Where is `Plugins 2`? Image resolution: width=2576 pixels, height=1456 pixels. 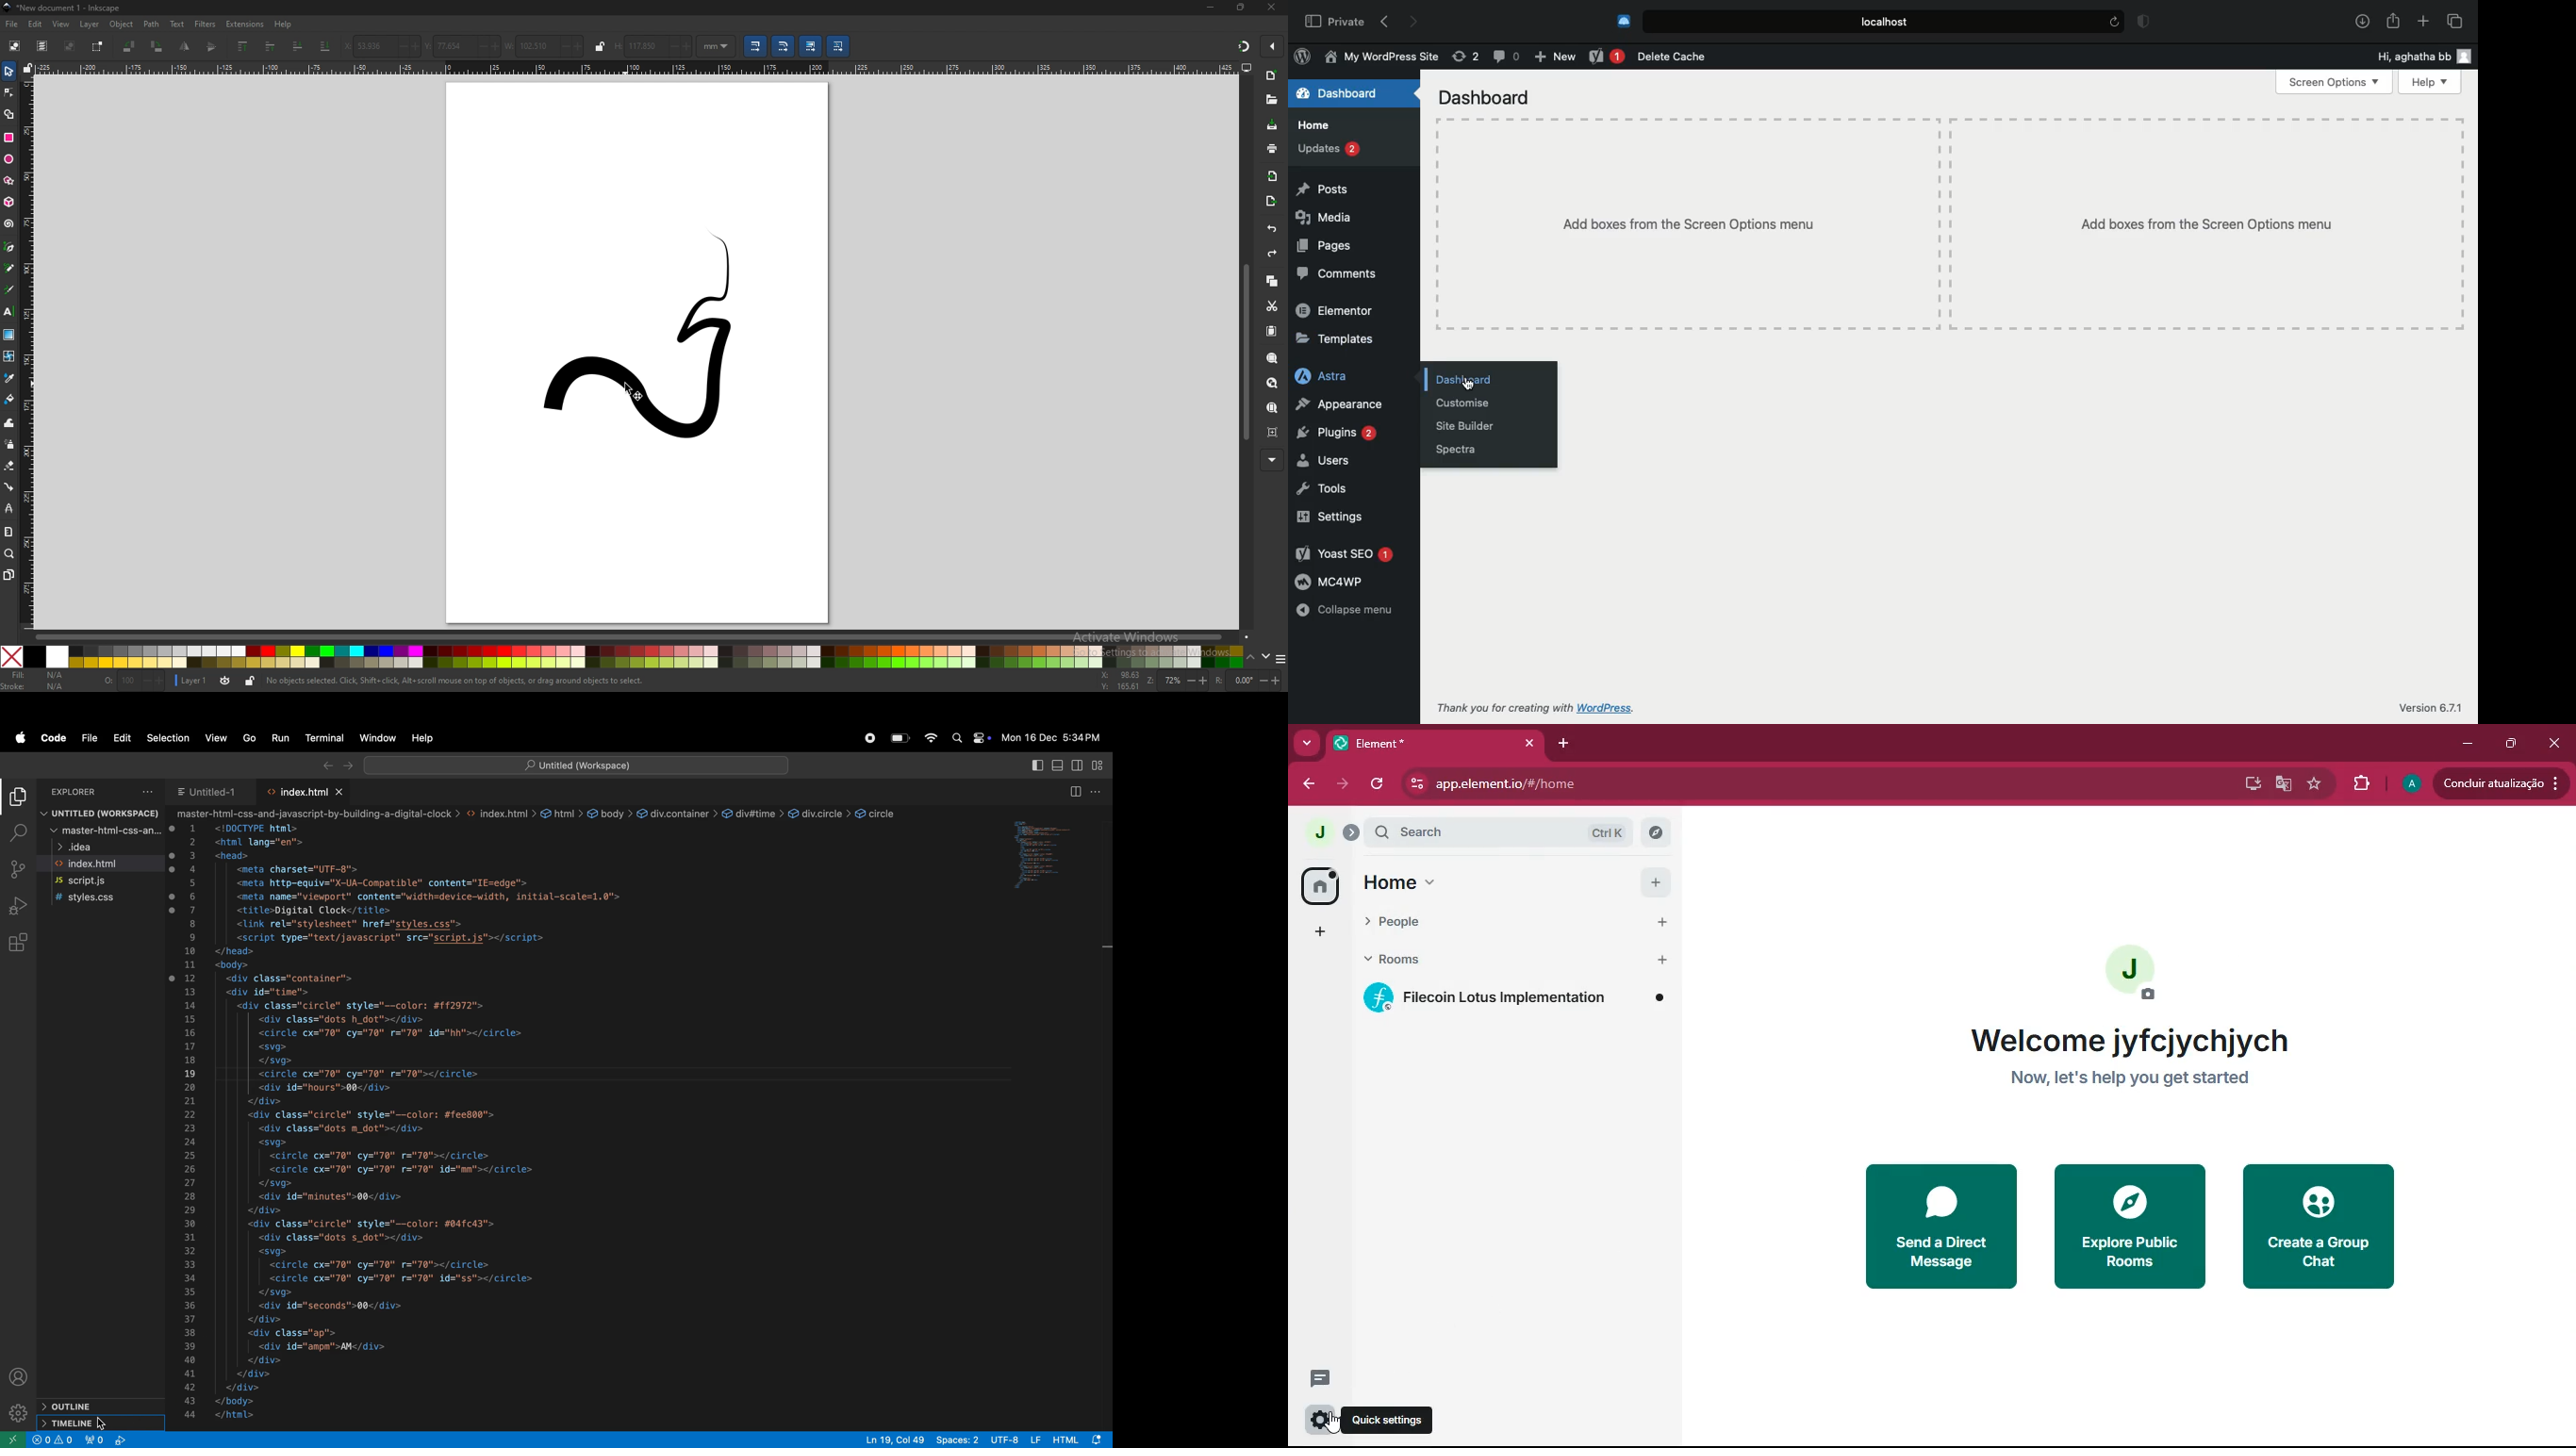 Plugins 2 is located at coordinates (1338, 433).